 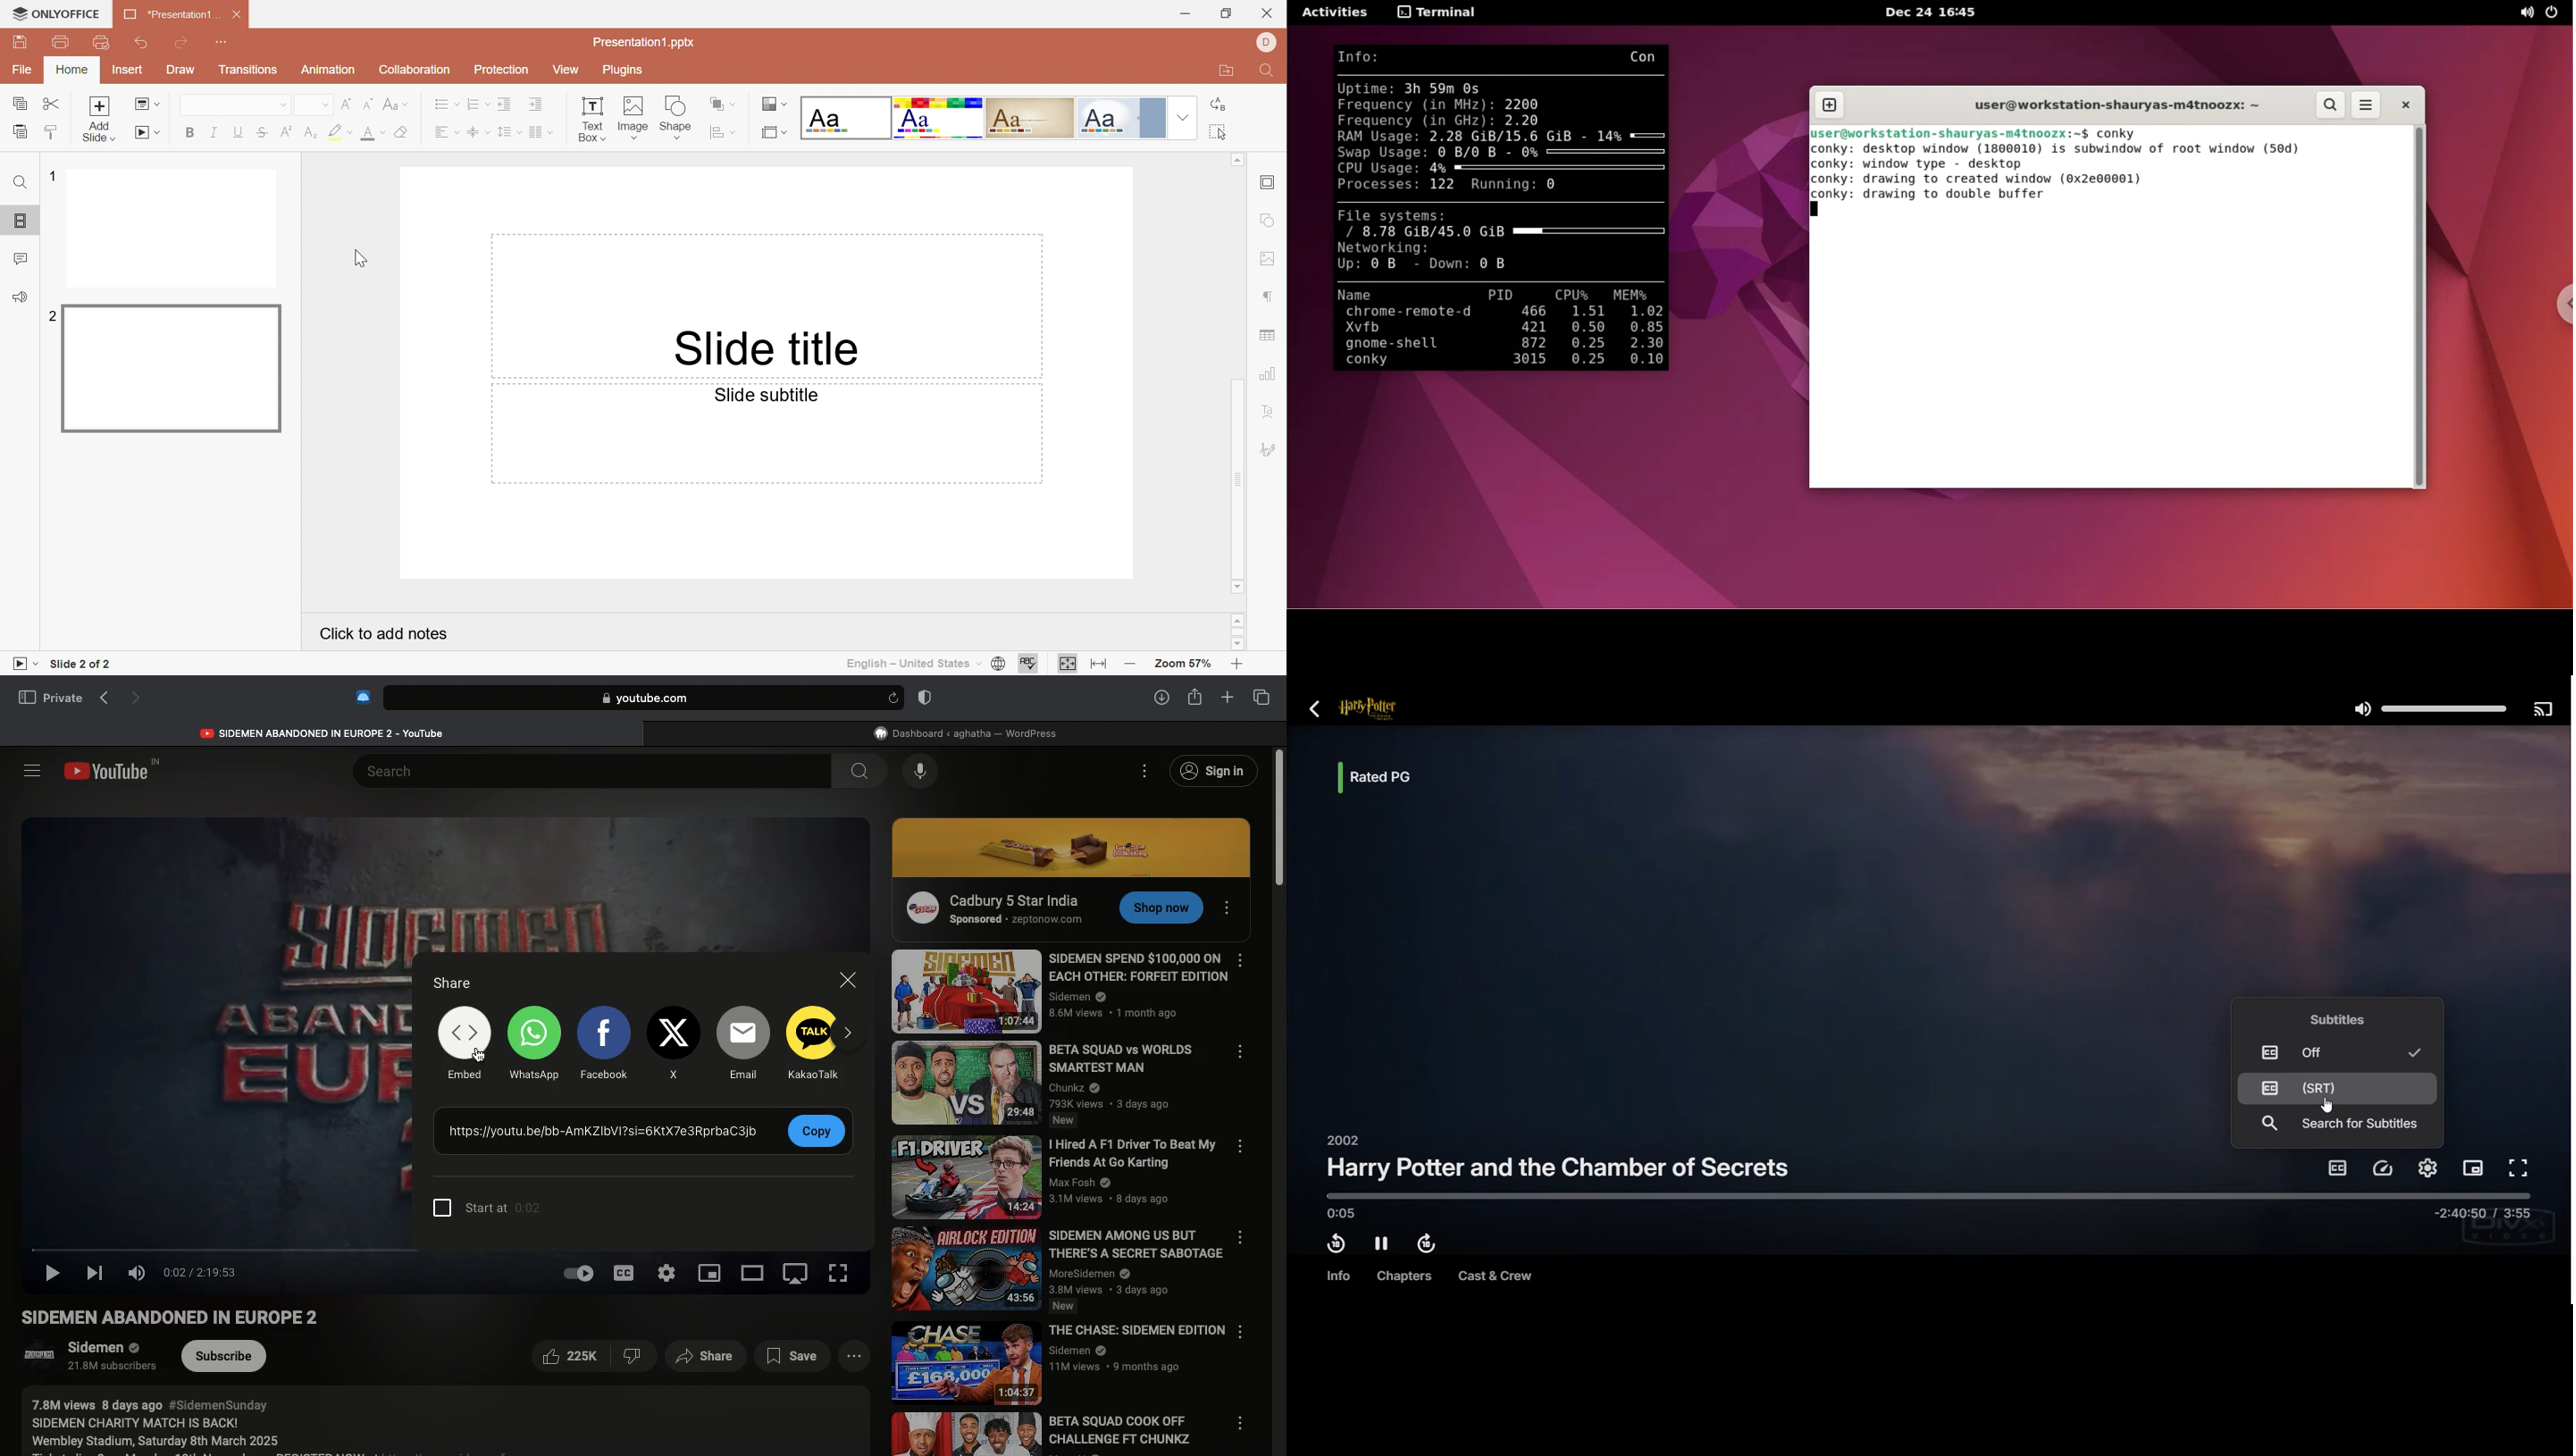 I want to click on Presentation1.pptx, so click(x=645, y=42).